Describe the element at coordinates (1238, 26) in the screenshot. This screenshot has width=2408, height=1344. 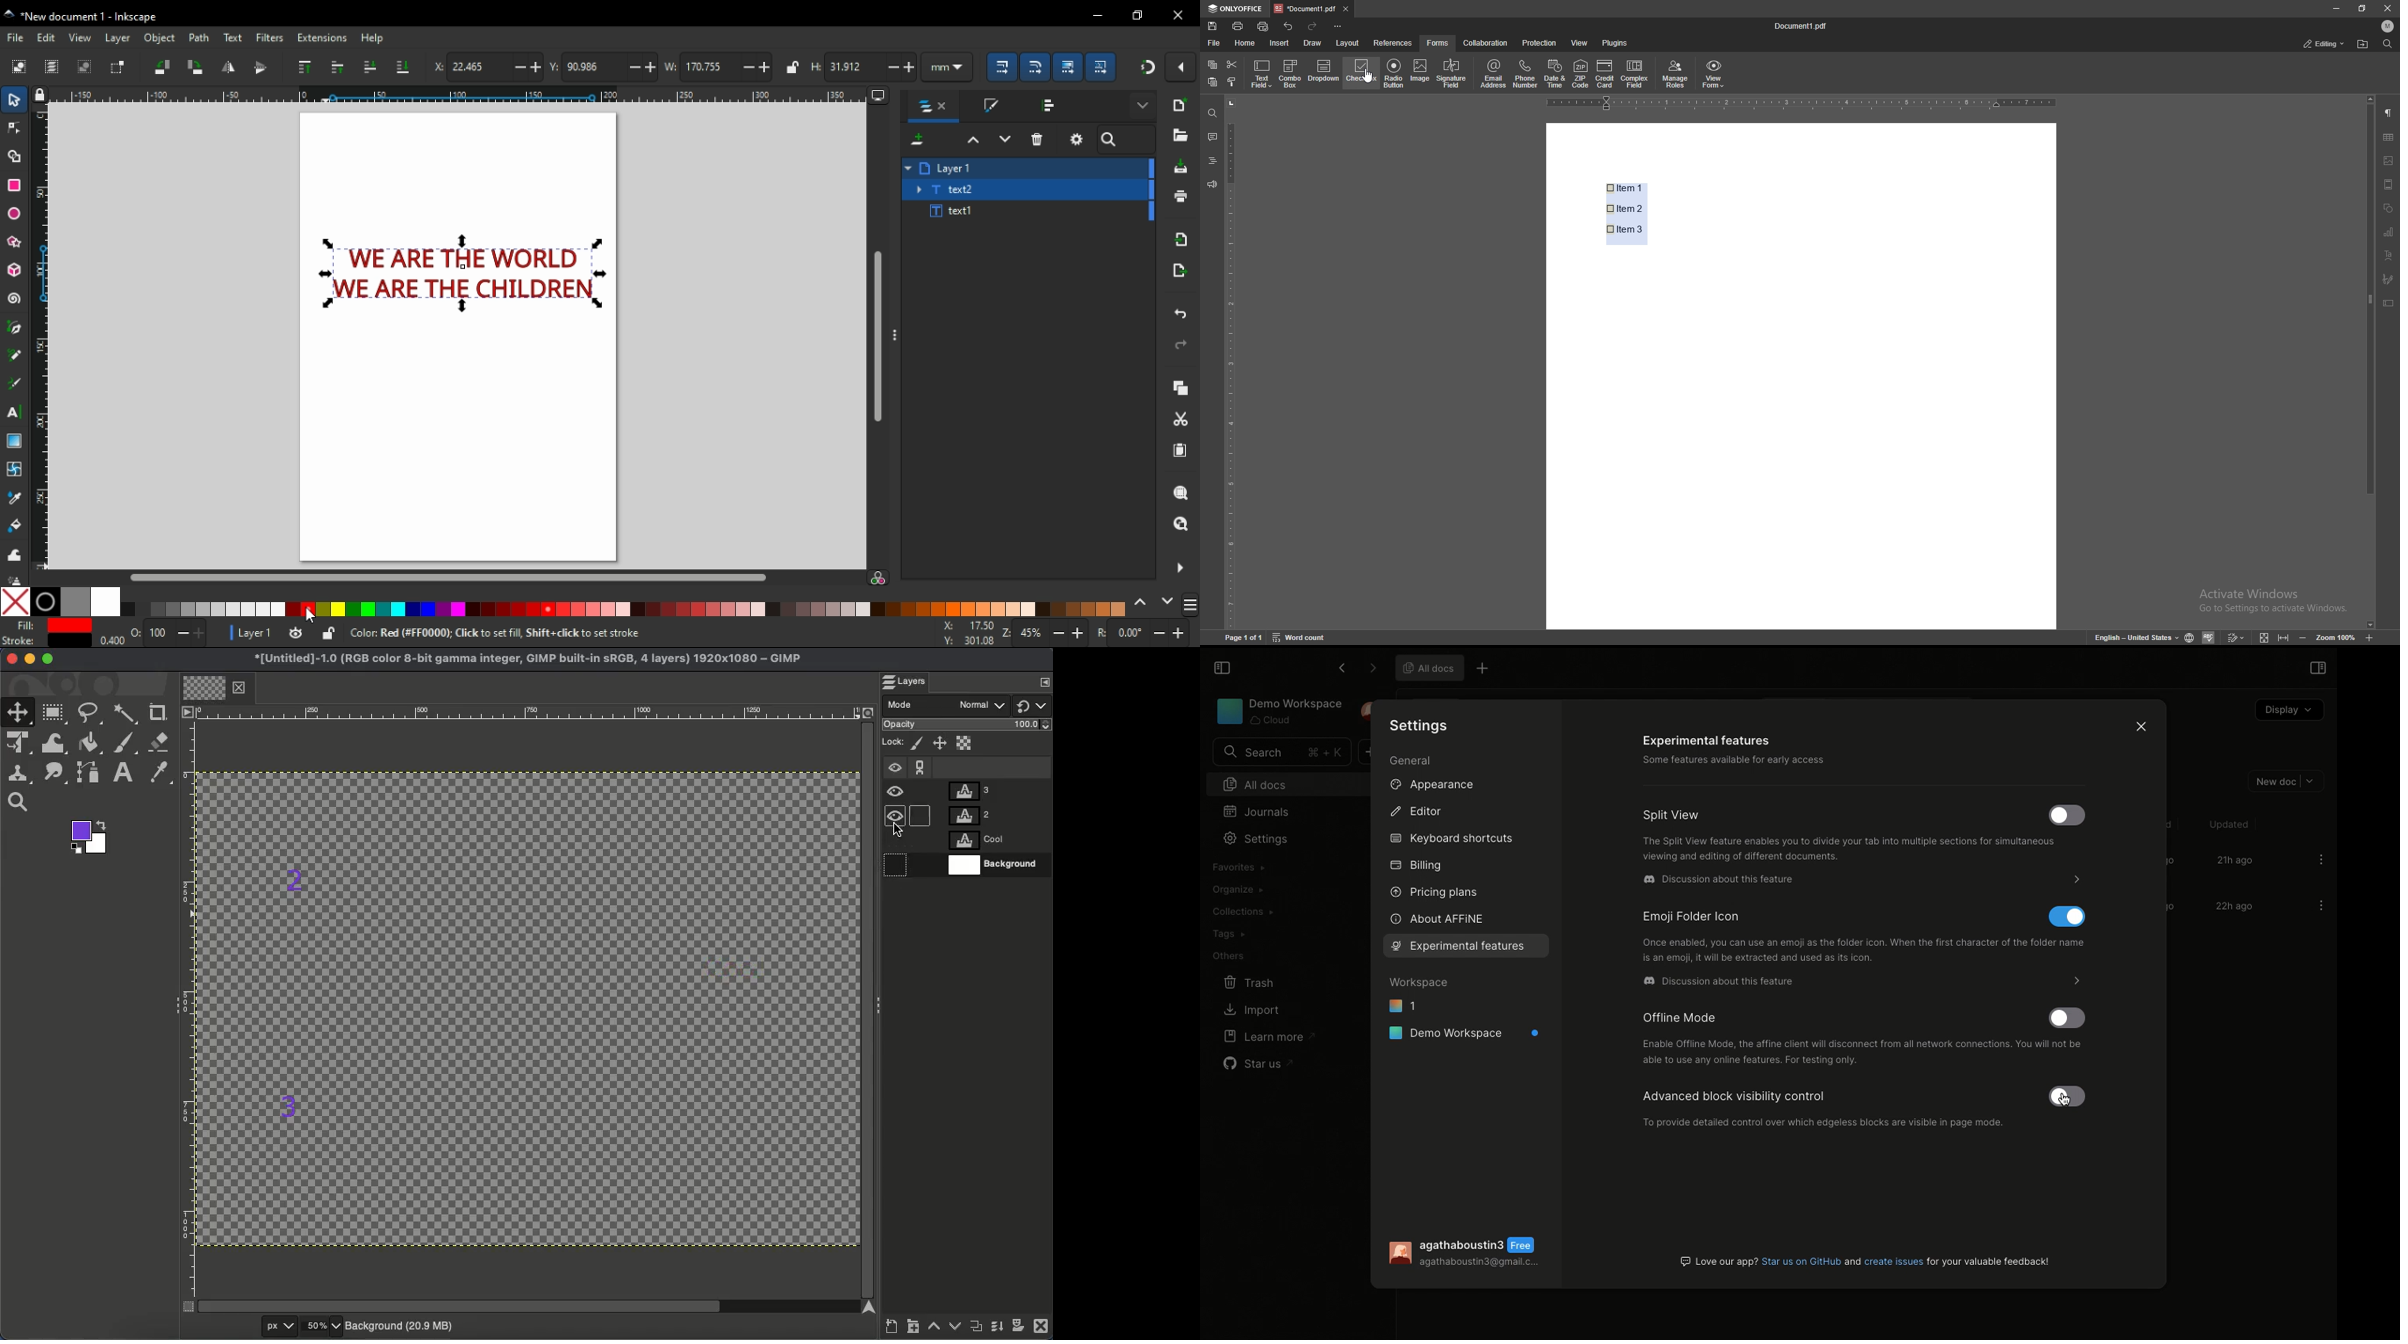
I see `print` at that location.